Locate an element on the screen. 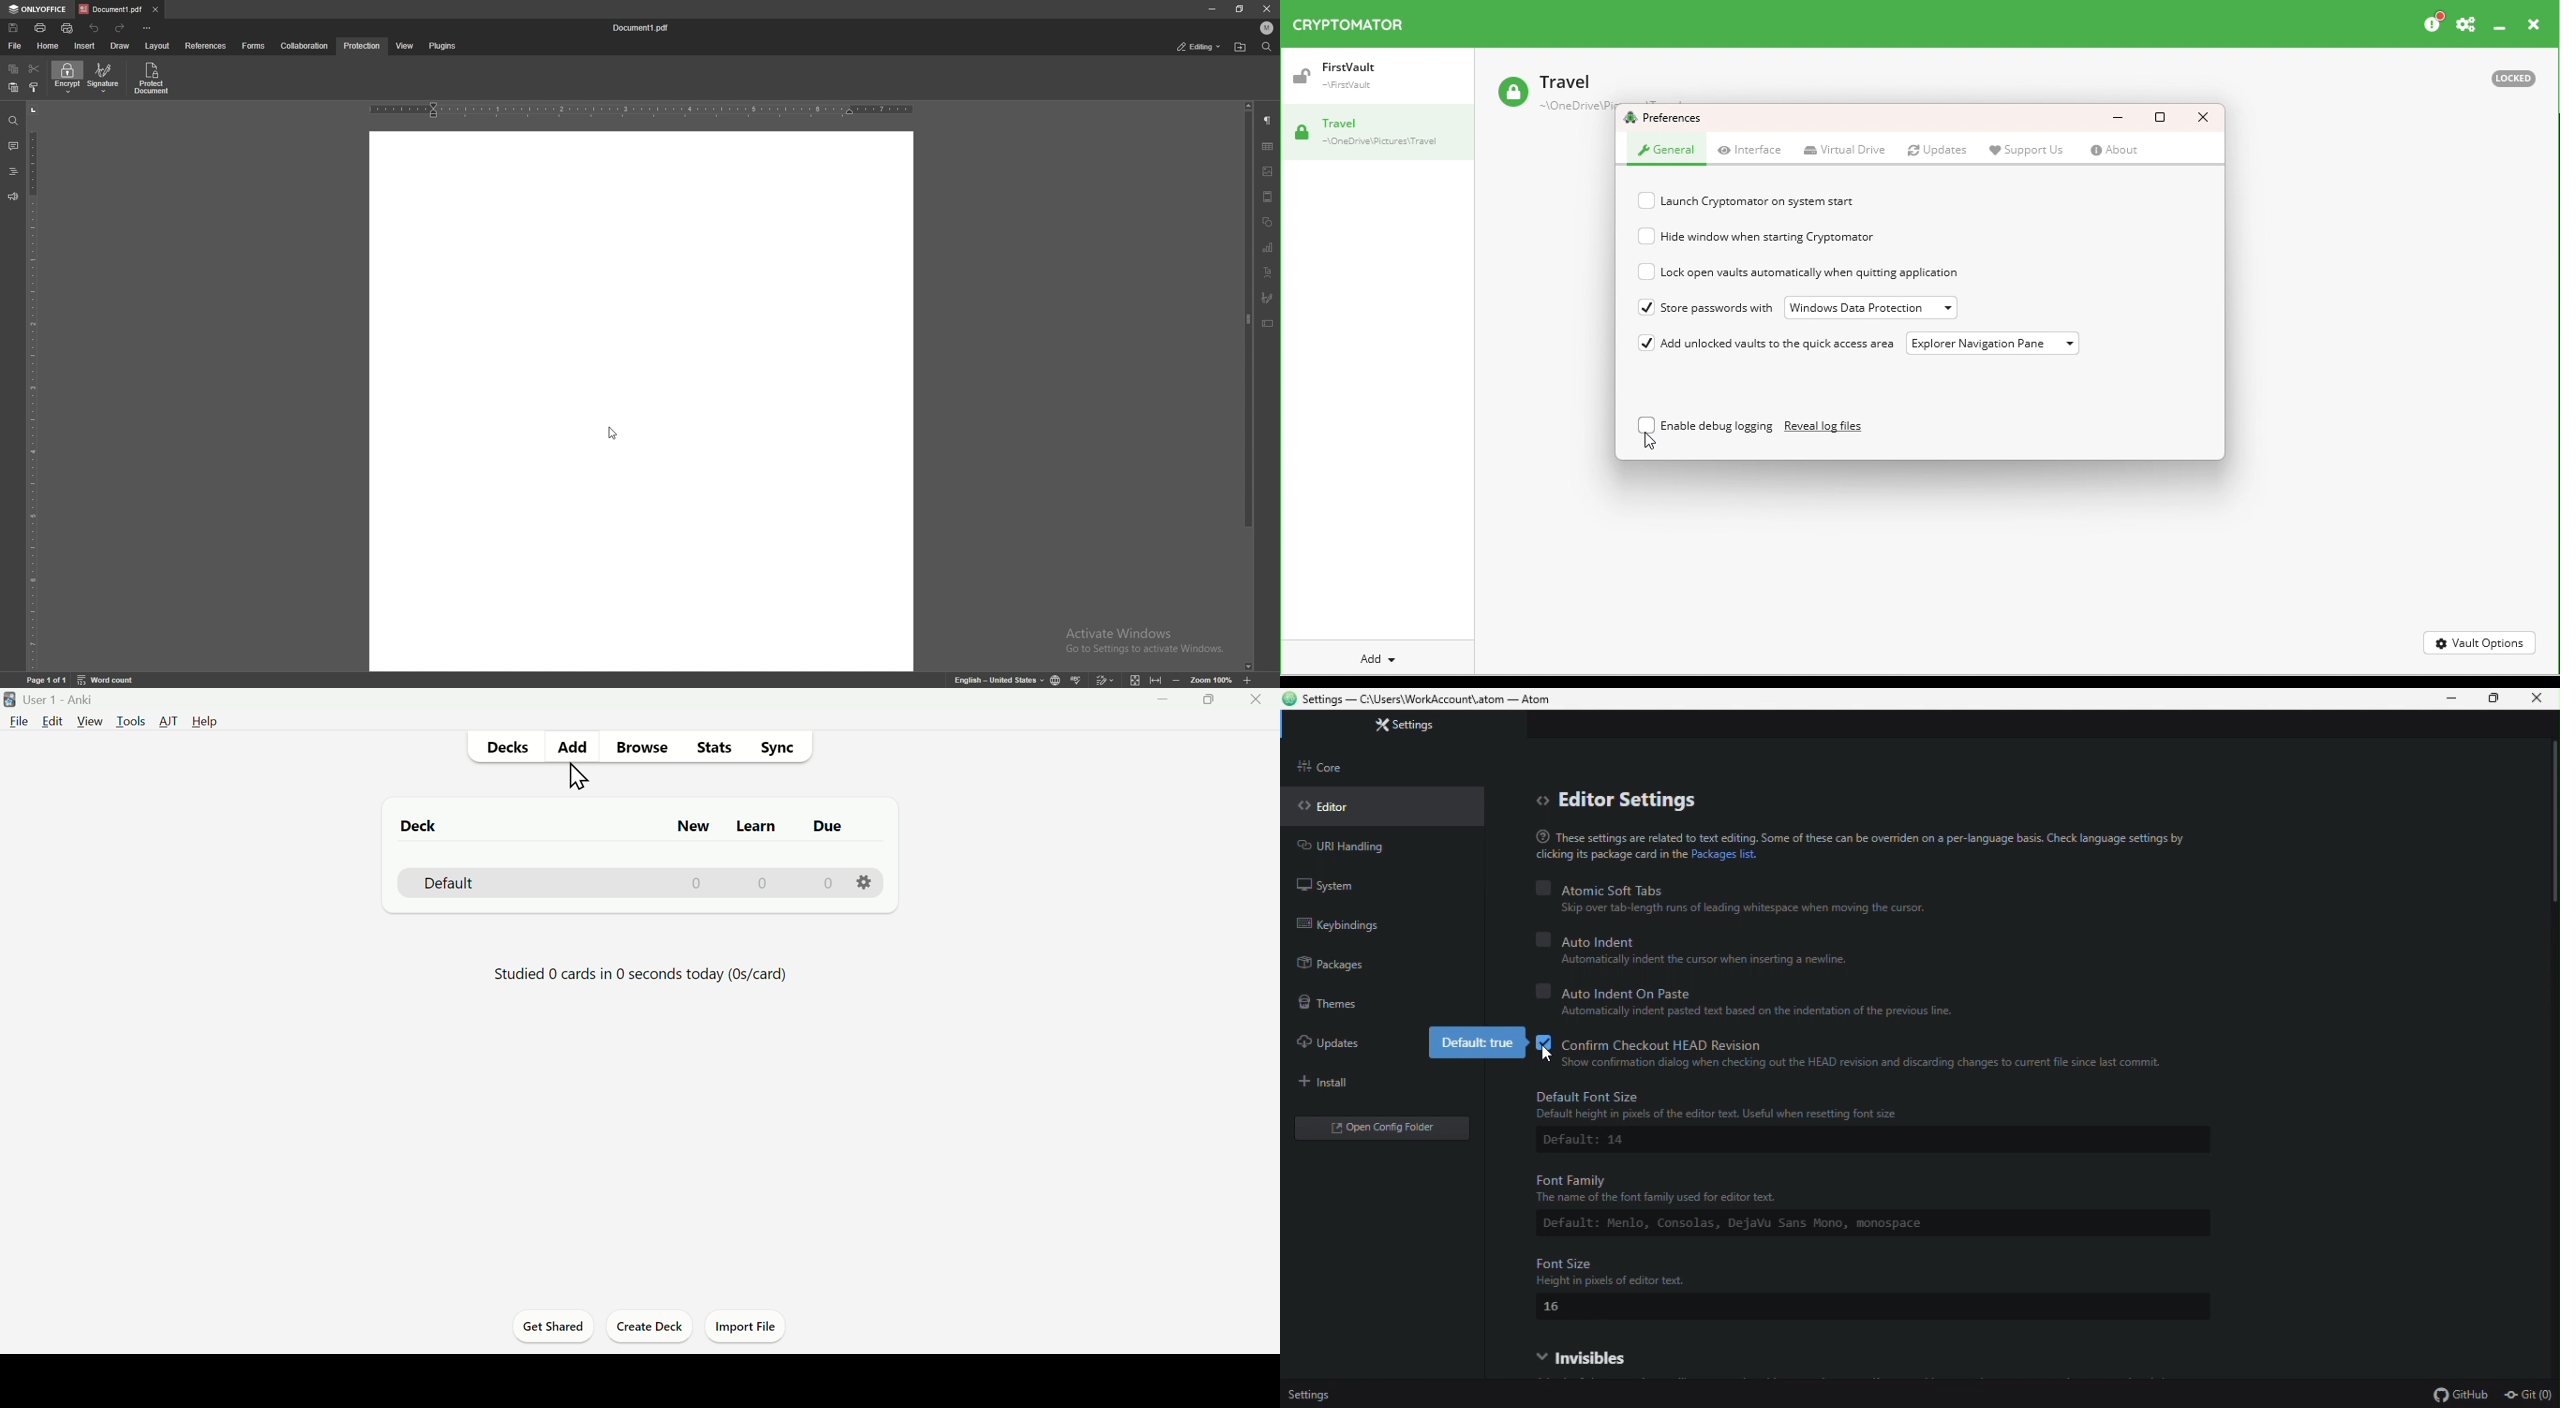 The image size is (2576, 1428). Setting is located at coordinates (1427, 726).